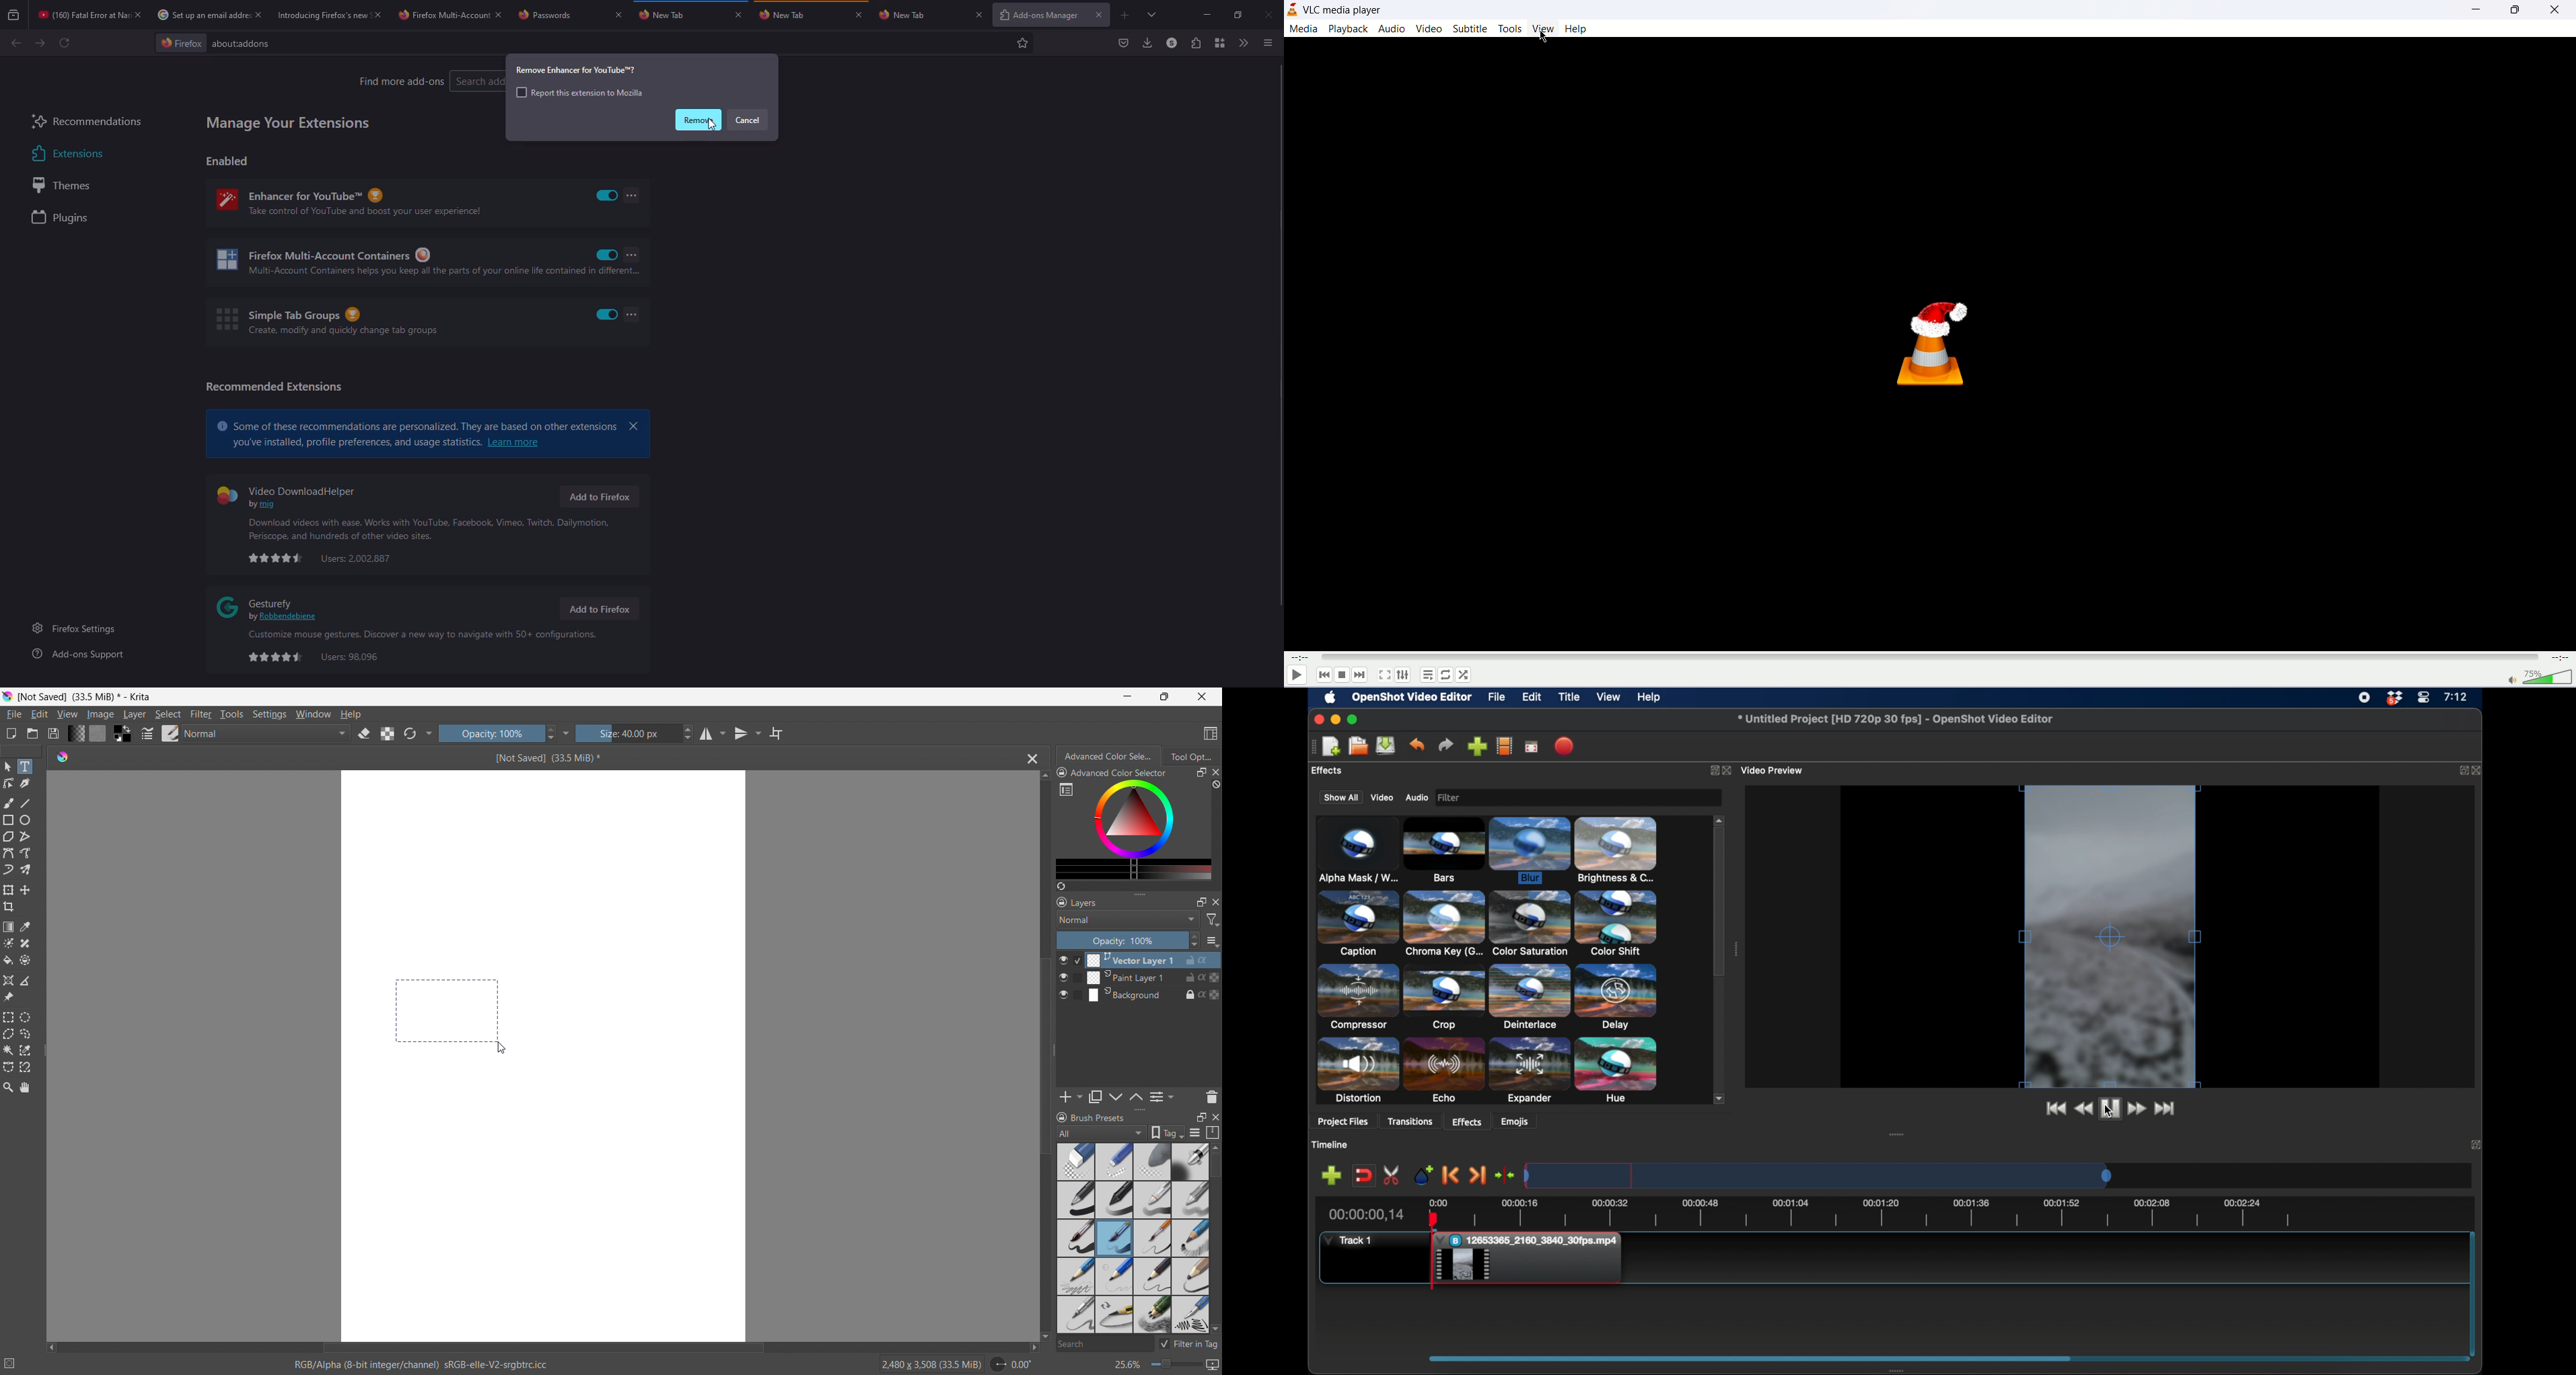  Describe the element at coordinates (1877, 1215) in the screenshot. I see `timeline` at that location.